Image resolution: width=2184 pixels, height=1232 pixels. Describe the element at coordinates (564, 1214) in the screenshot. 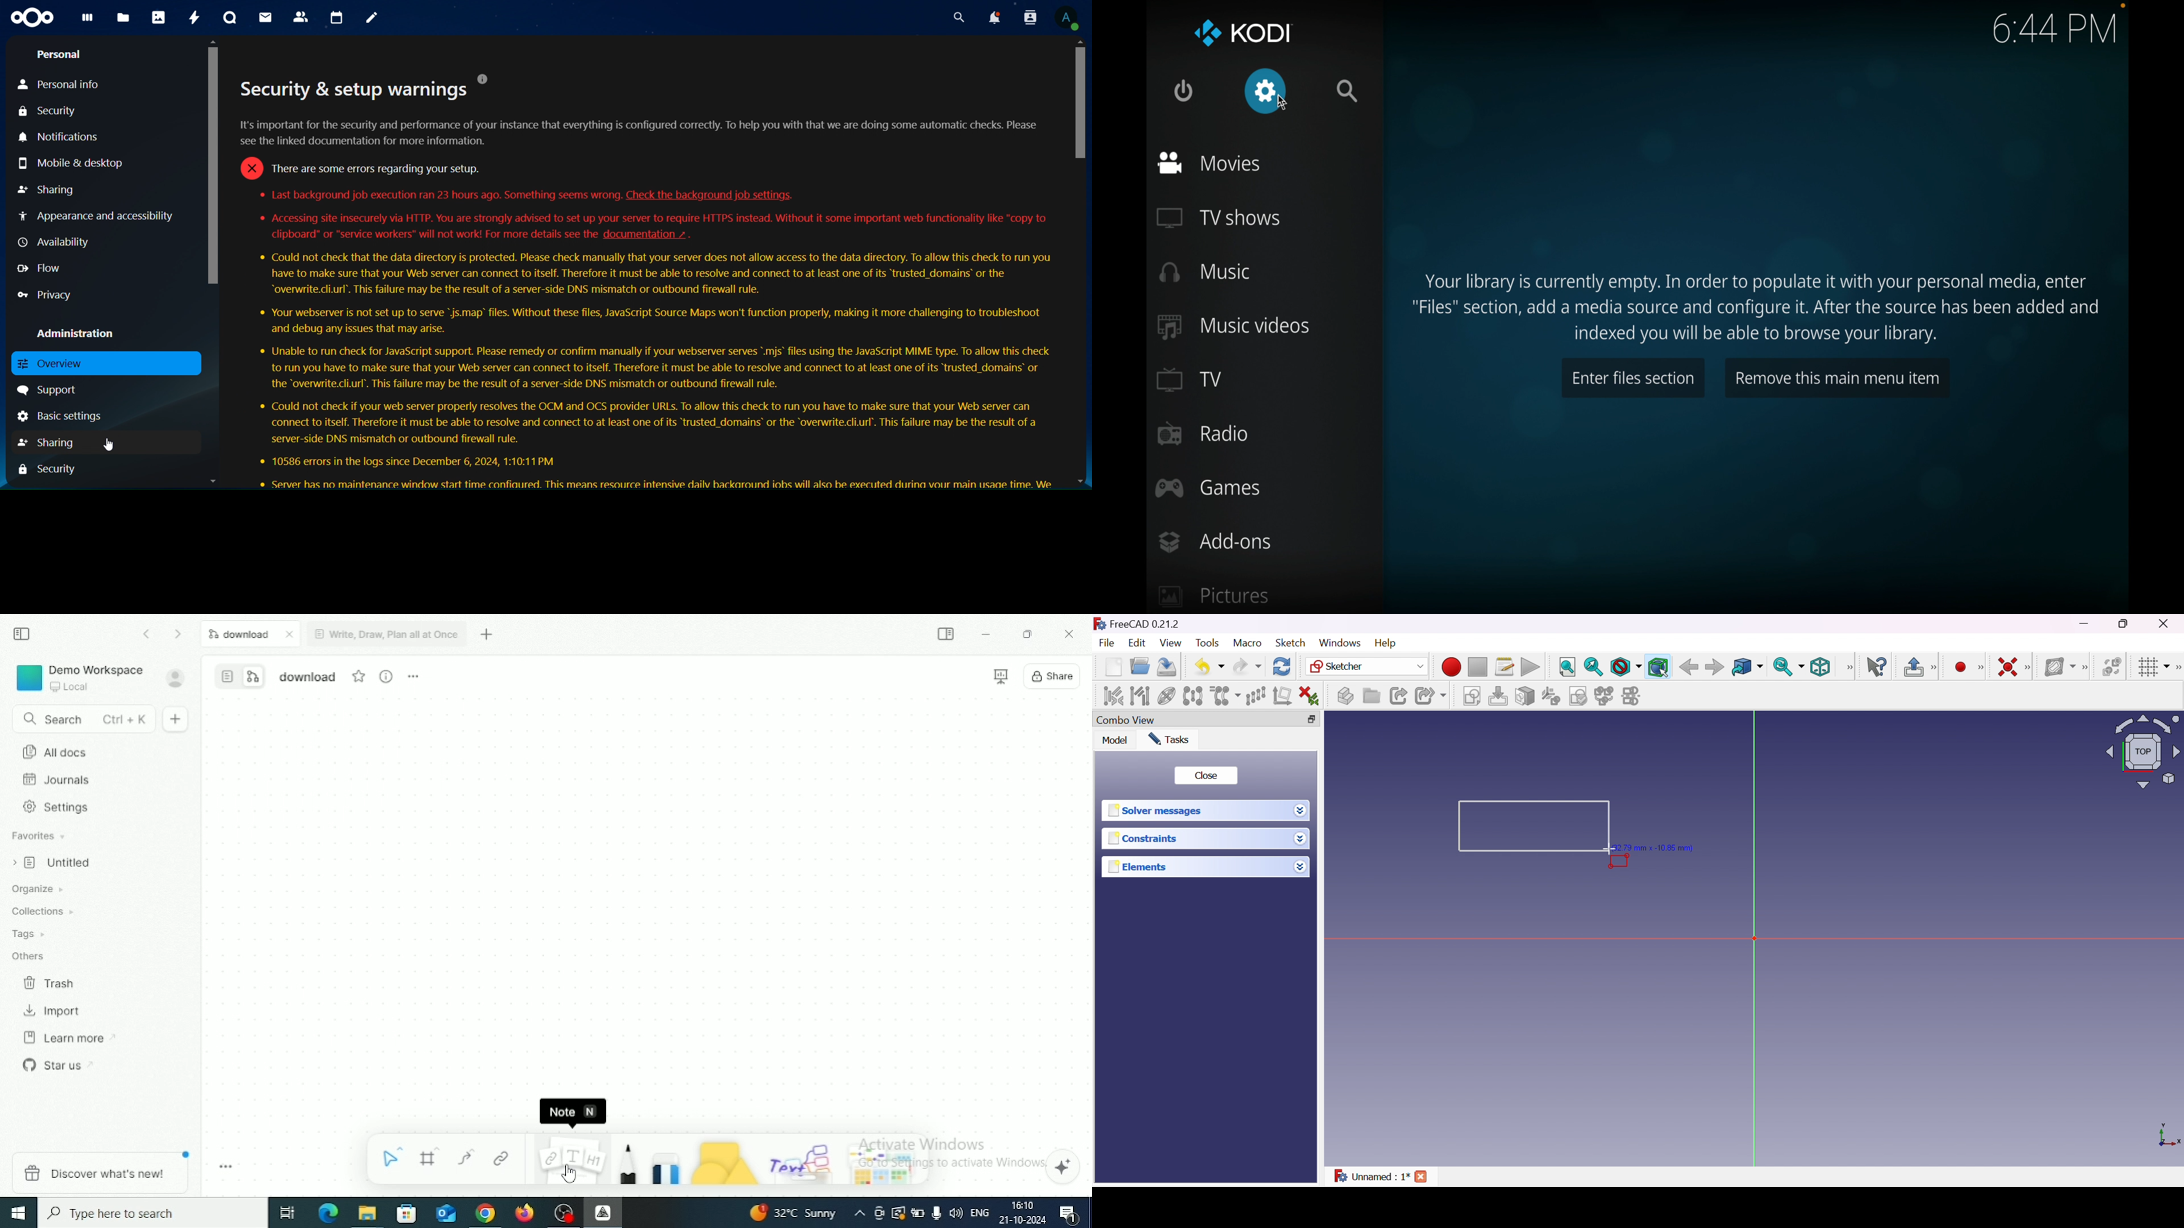

I see `OBS Studio` at that location.